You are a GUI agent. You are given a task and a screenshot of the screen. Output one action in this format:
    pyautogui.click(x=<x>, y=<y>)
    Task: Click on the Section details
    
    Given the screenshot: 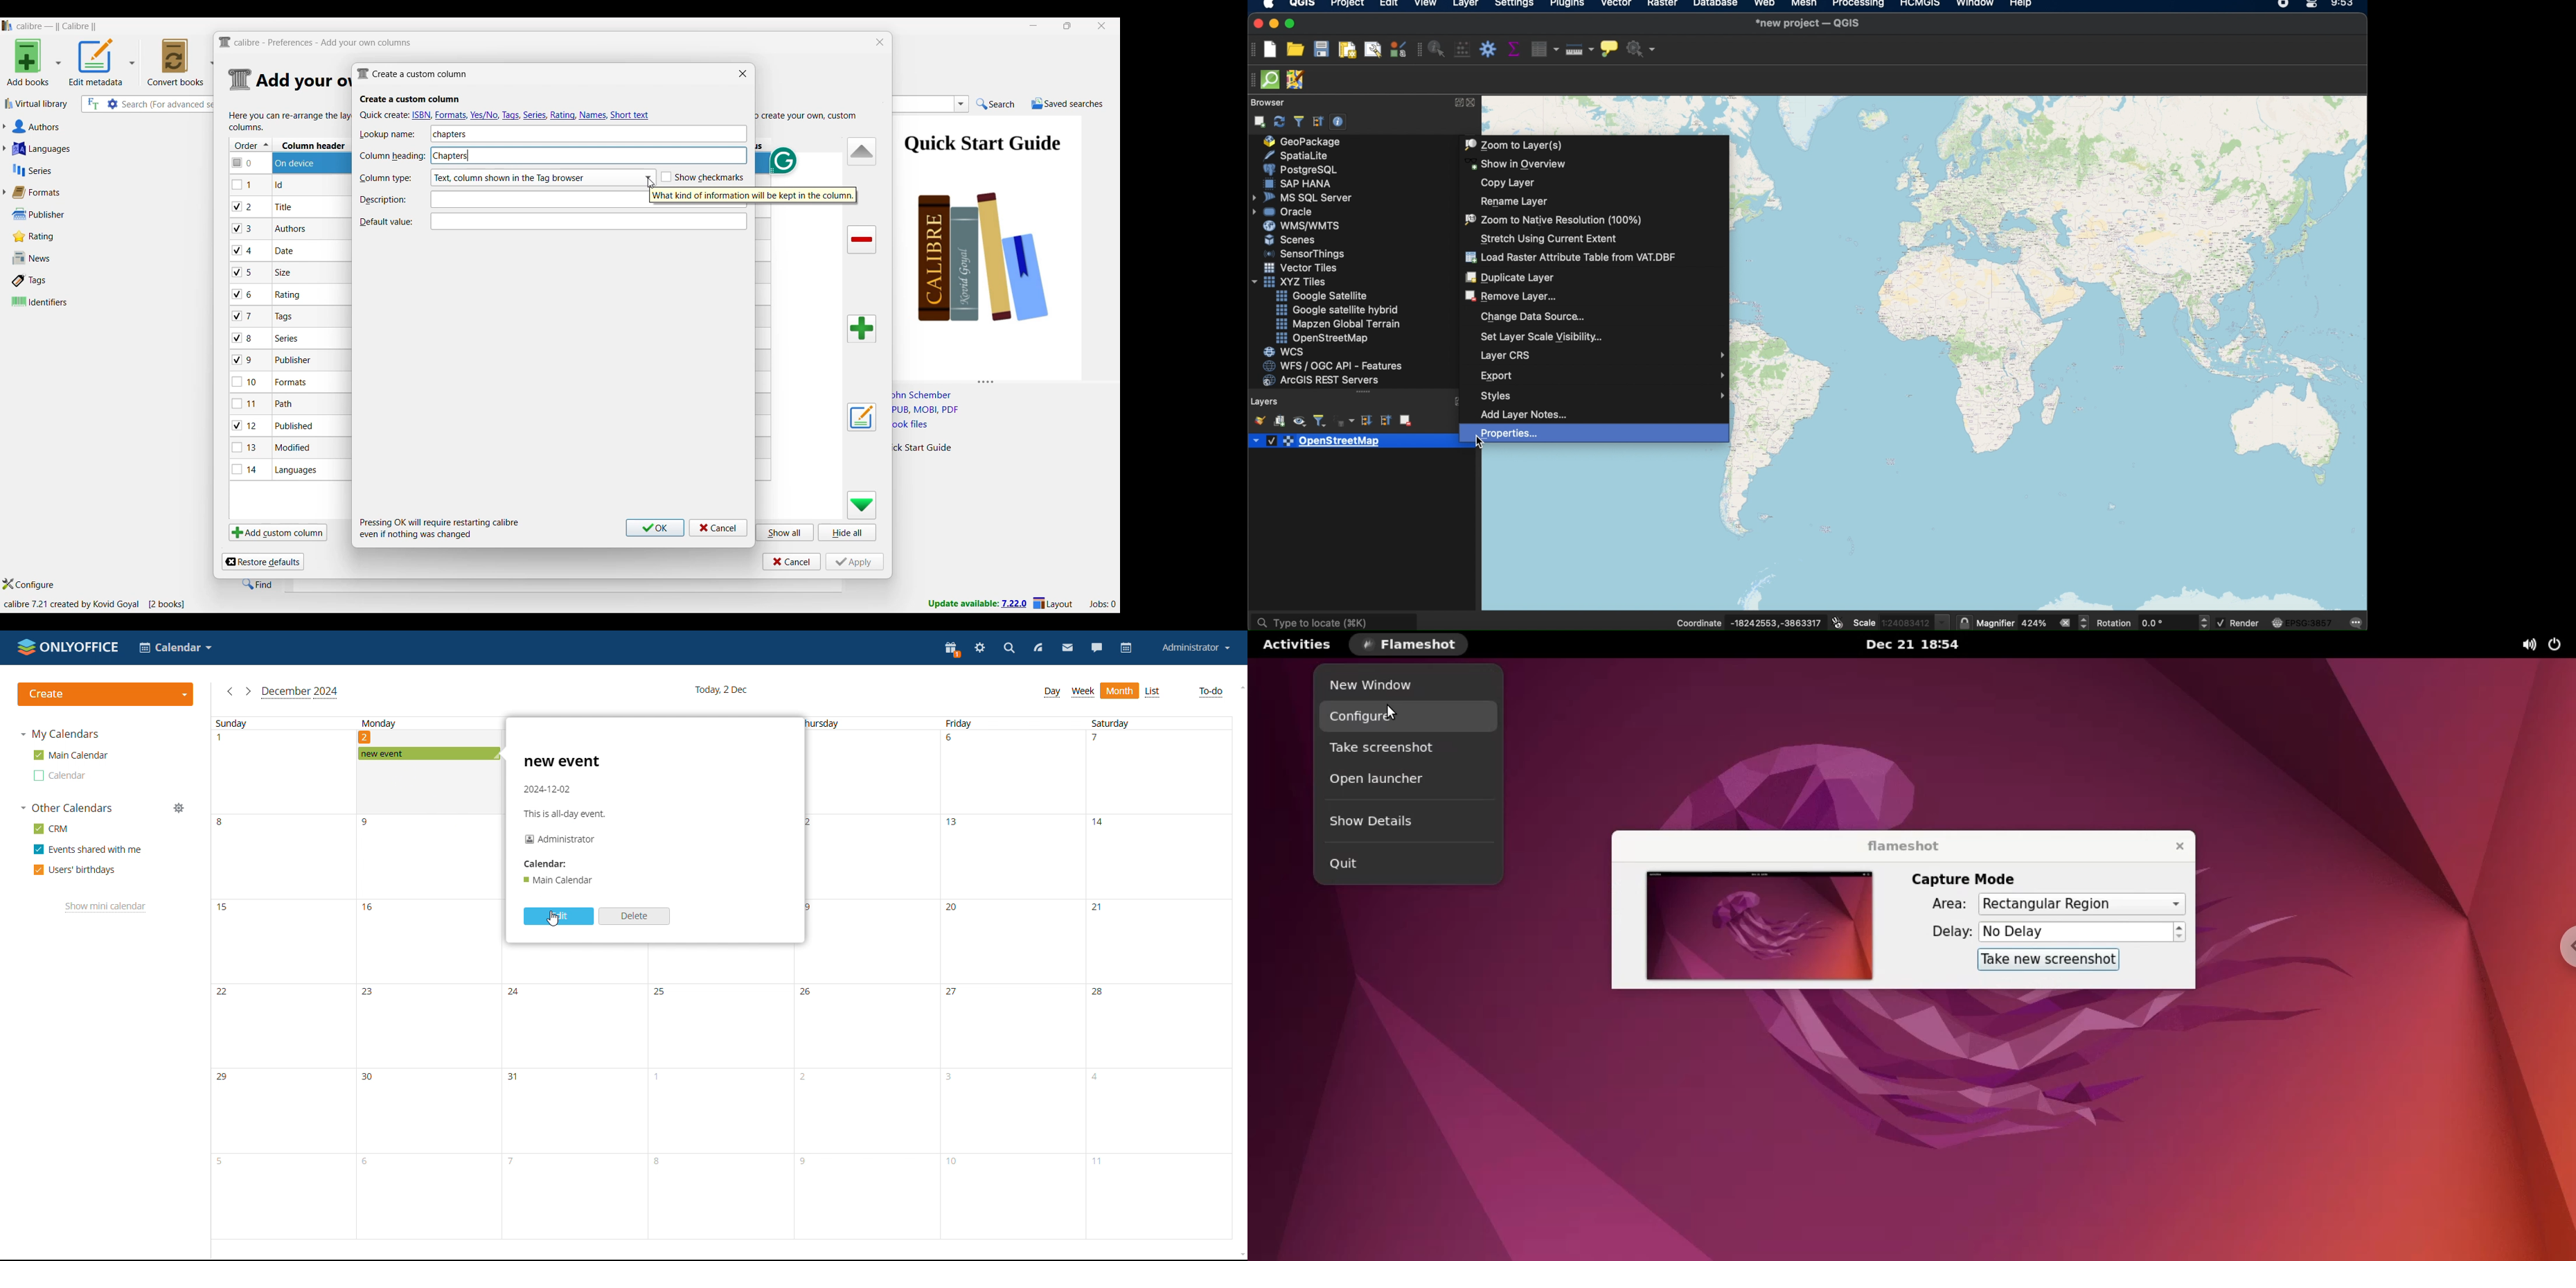 What is the action you would take?
    pyautogui.click(x=302, y=81)
    